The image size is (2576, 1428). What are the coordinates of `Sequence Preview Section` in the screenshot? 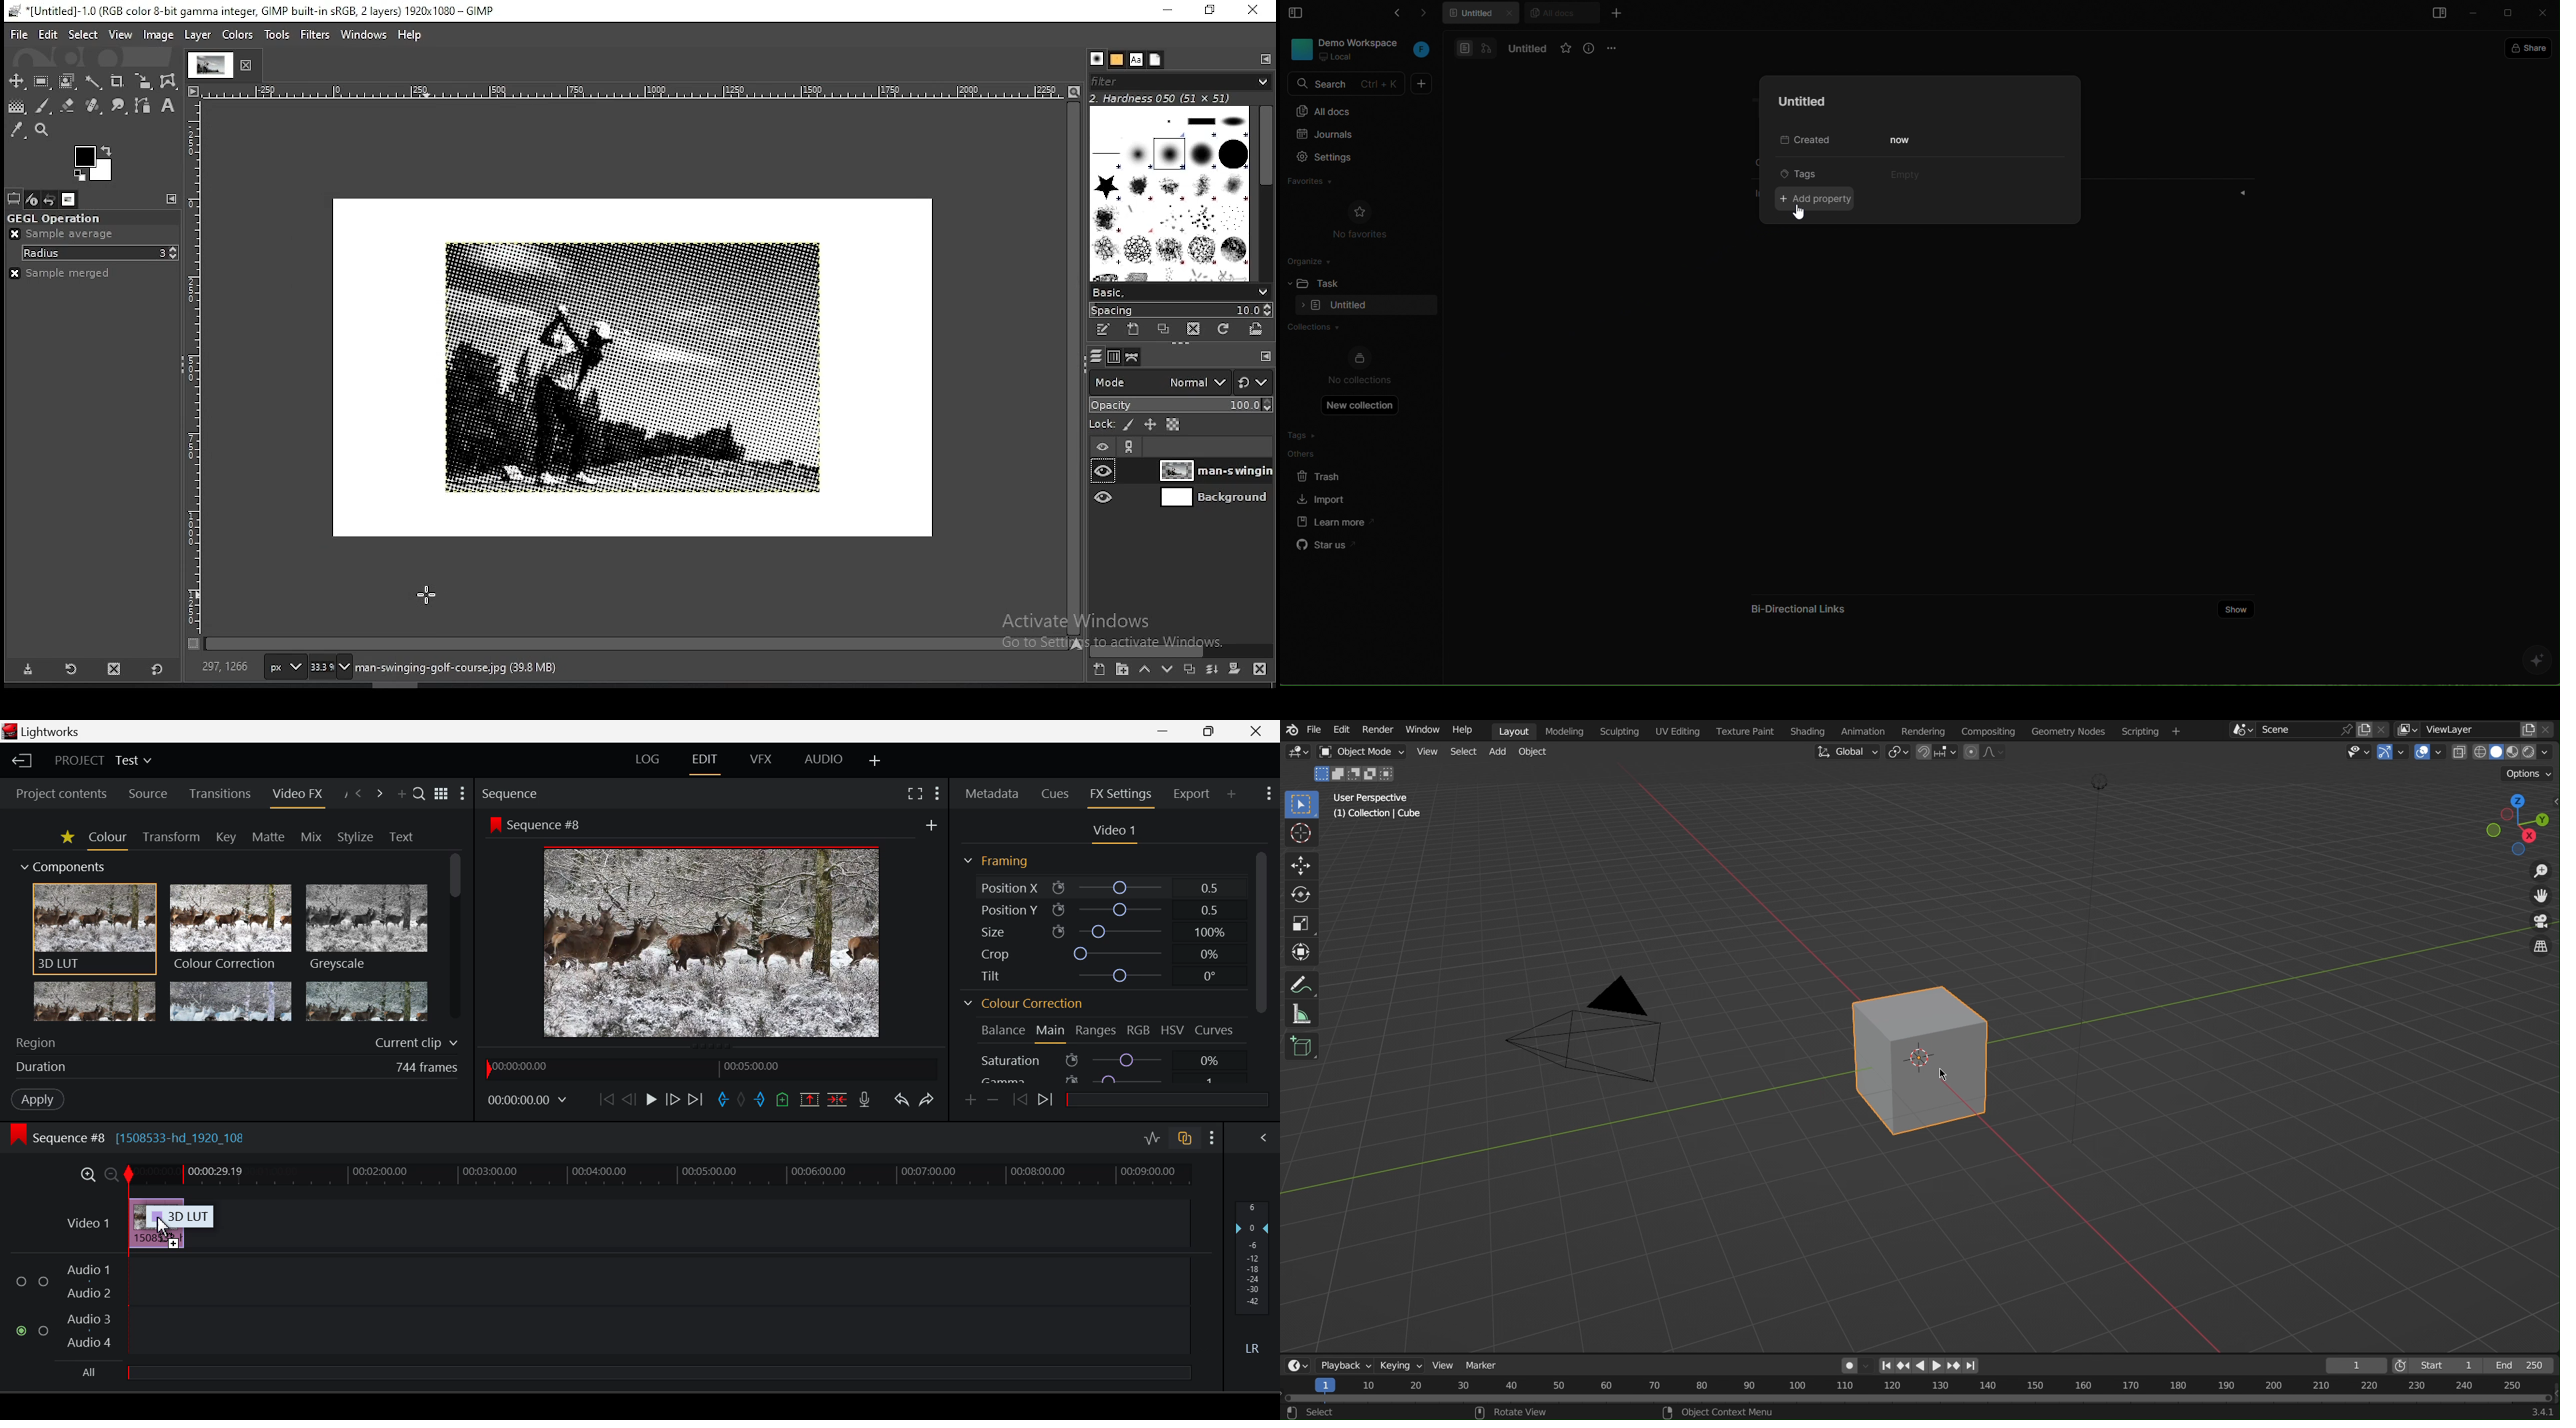 It's located at (511, 794).